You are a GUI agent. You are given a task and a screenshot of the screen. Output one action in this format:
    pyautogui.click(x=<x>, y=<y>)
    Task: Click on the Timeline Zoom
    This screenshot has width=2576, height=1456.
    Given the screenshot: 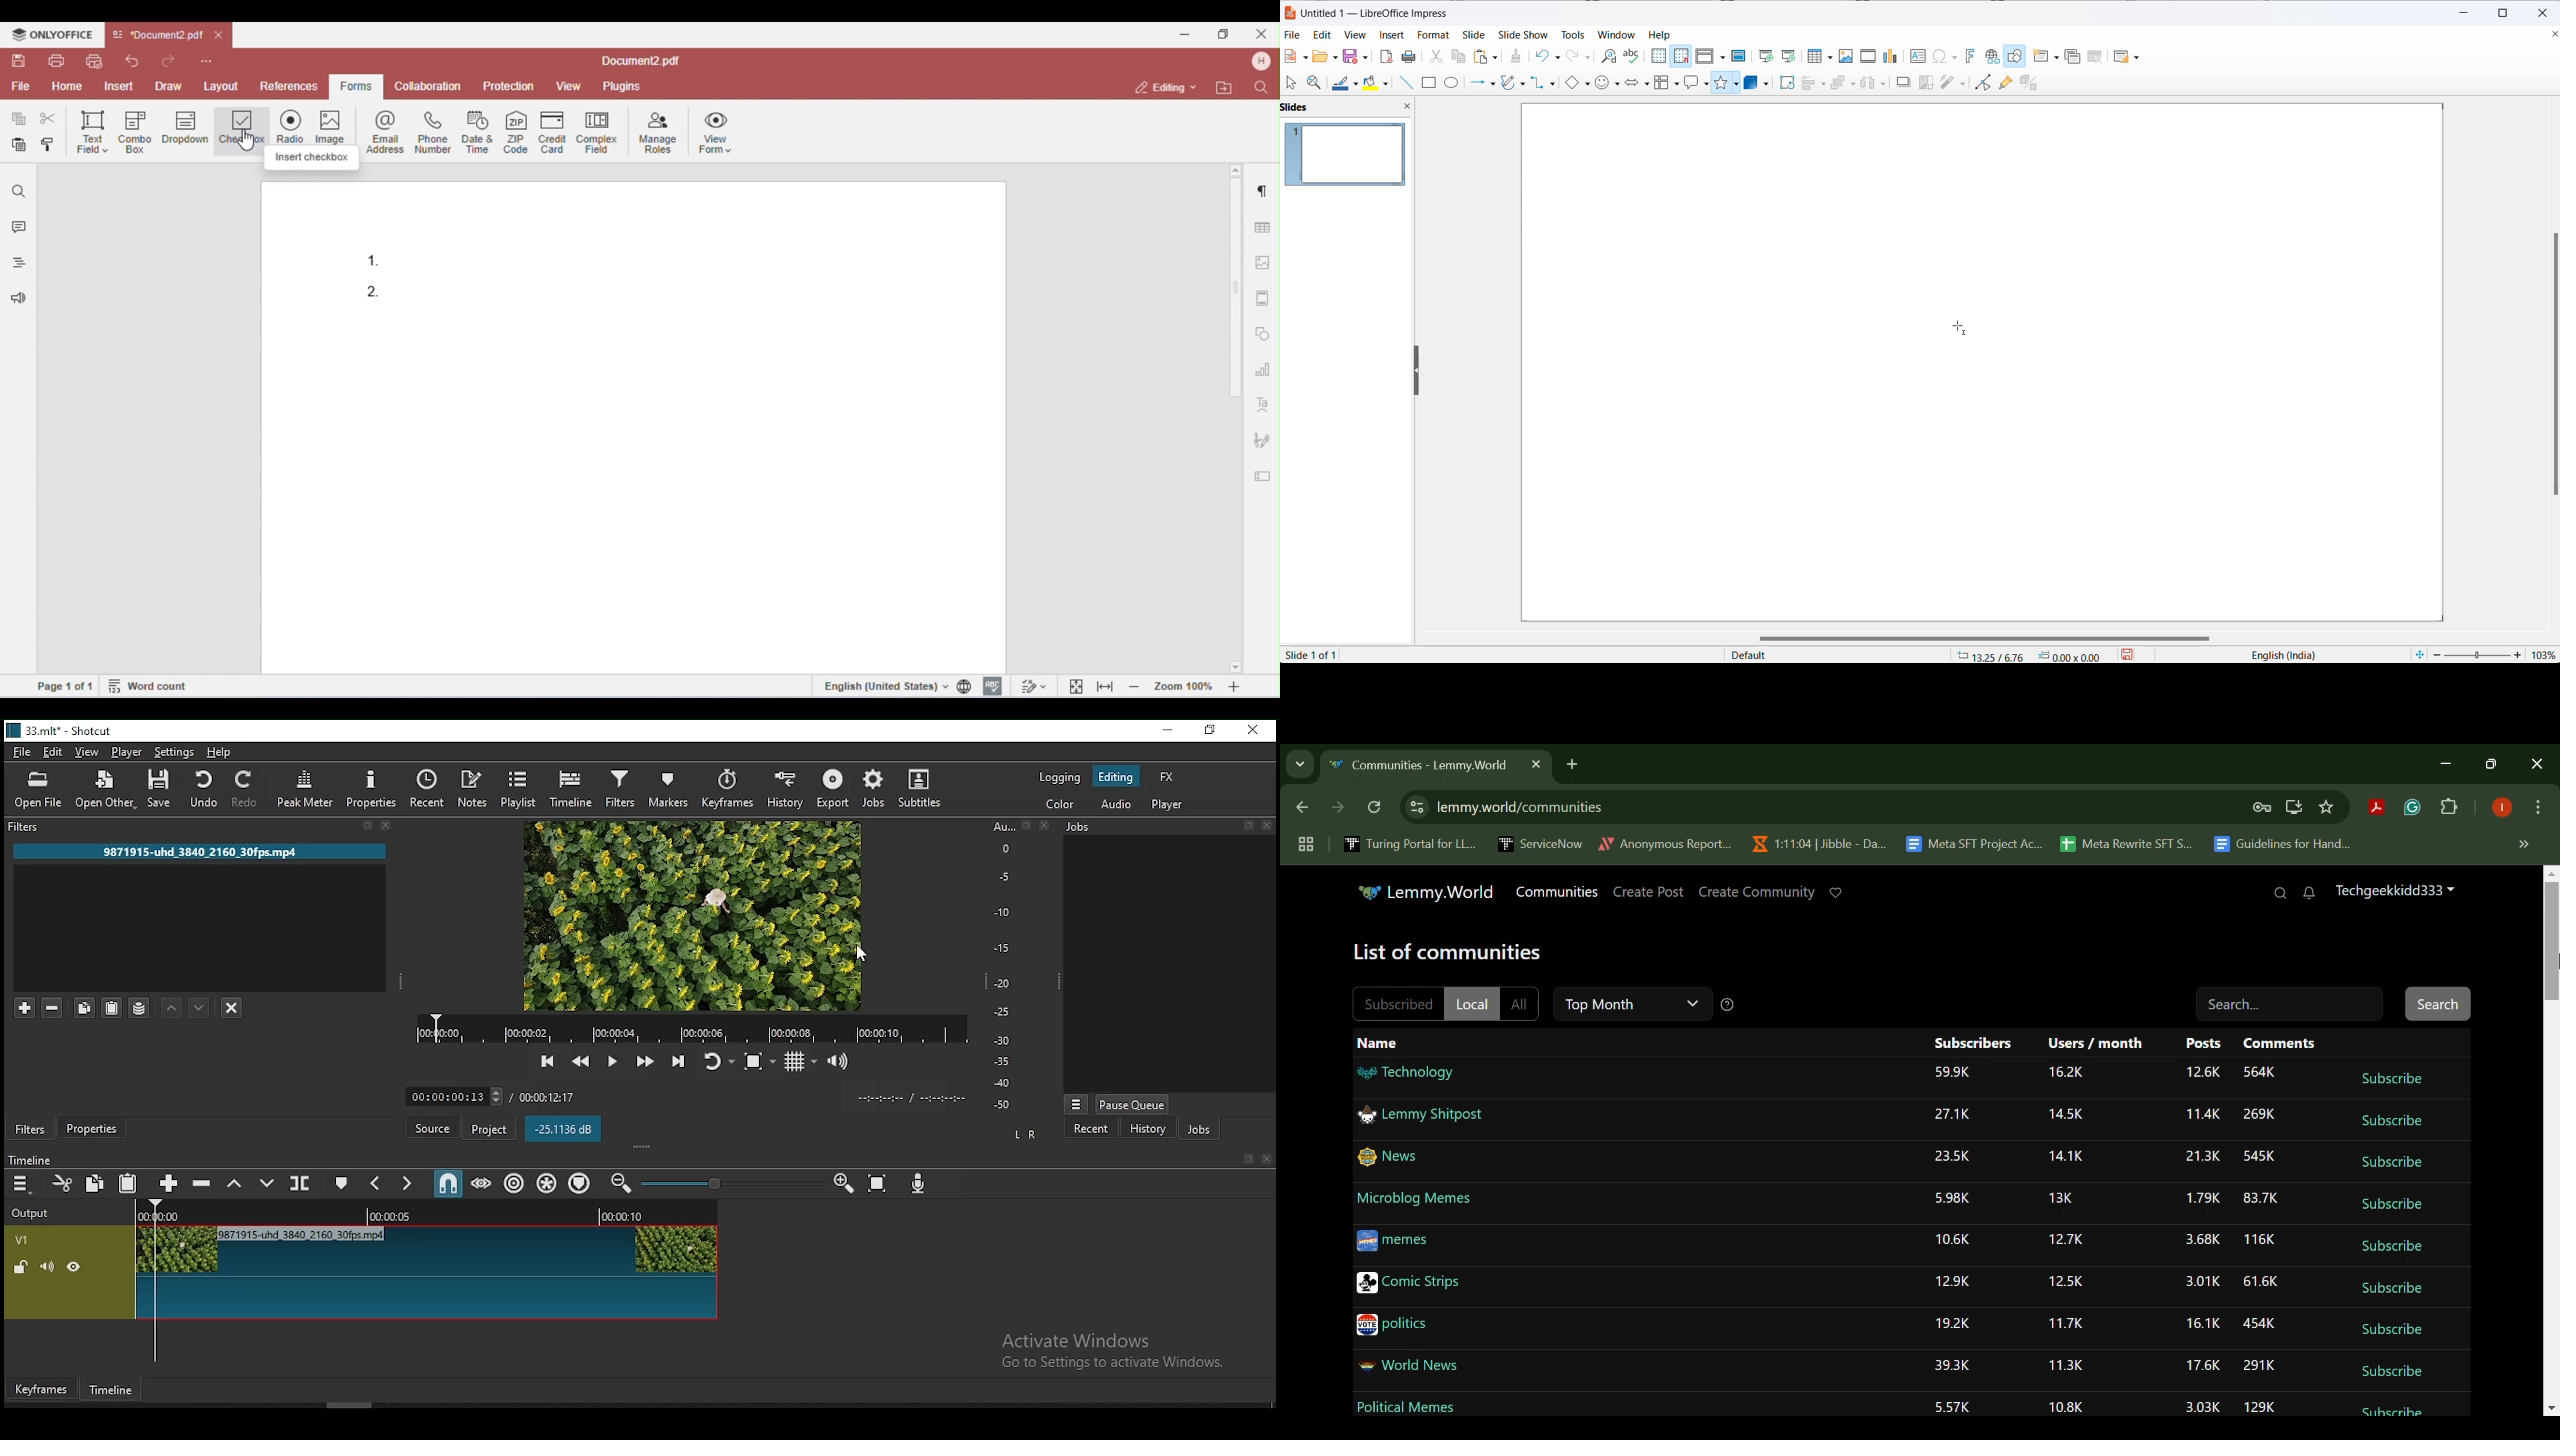 What is the action you would take?
    pyautogui.click(x=732, y=1184)
    